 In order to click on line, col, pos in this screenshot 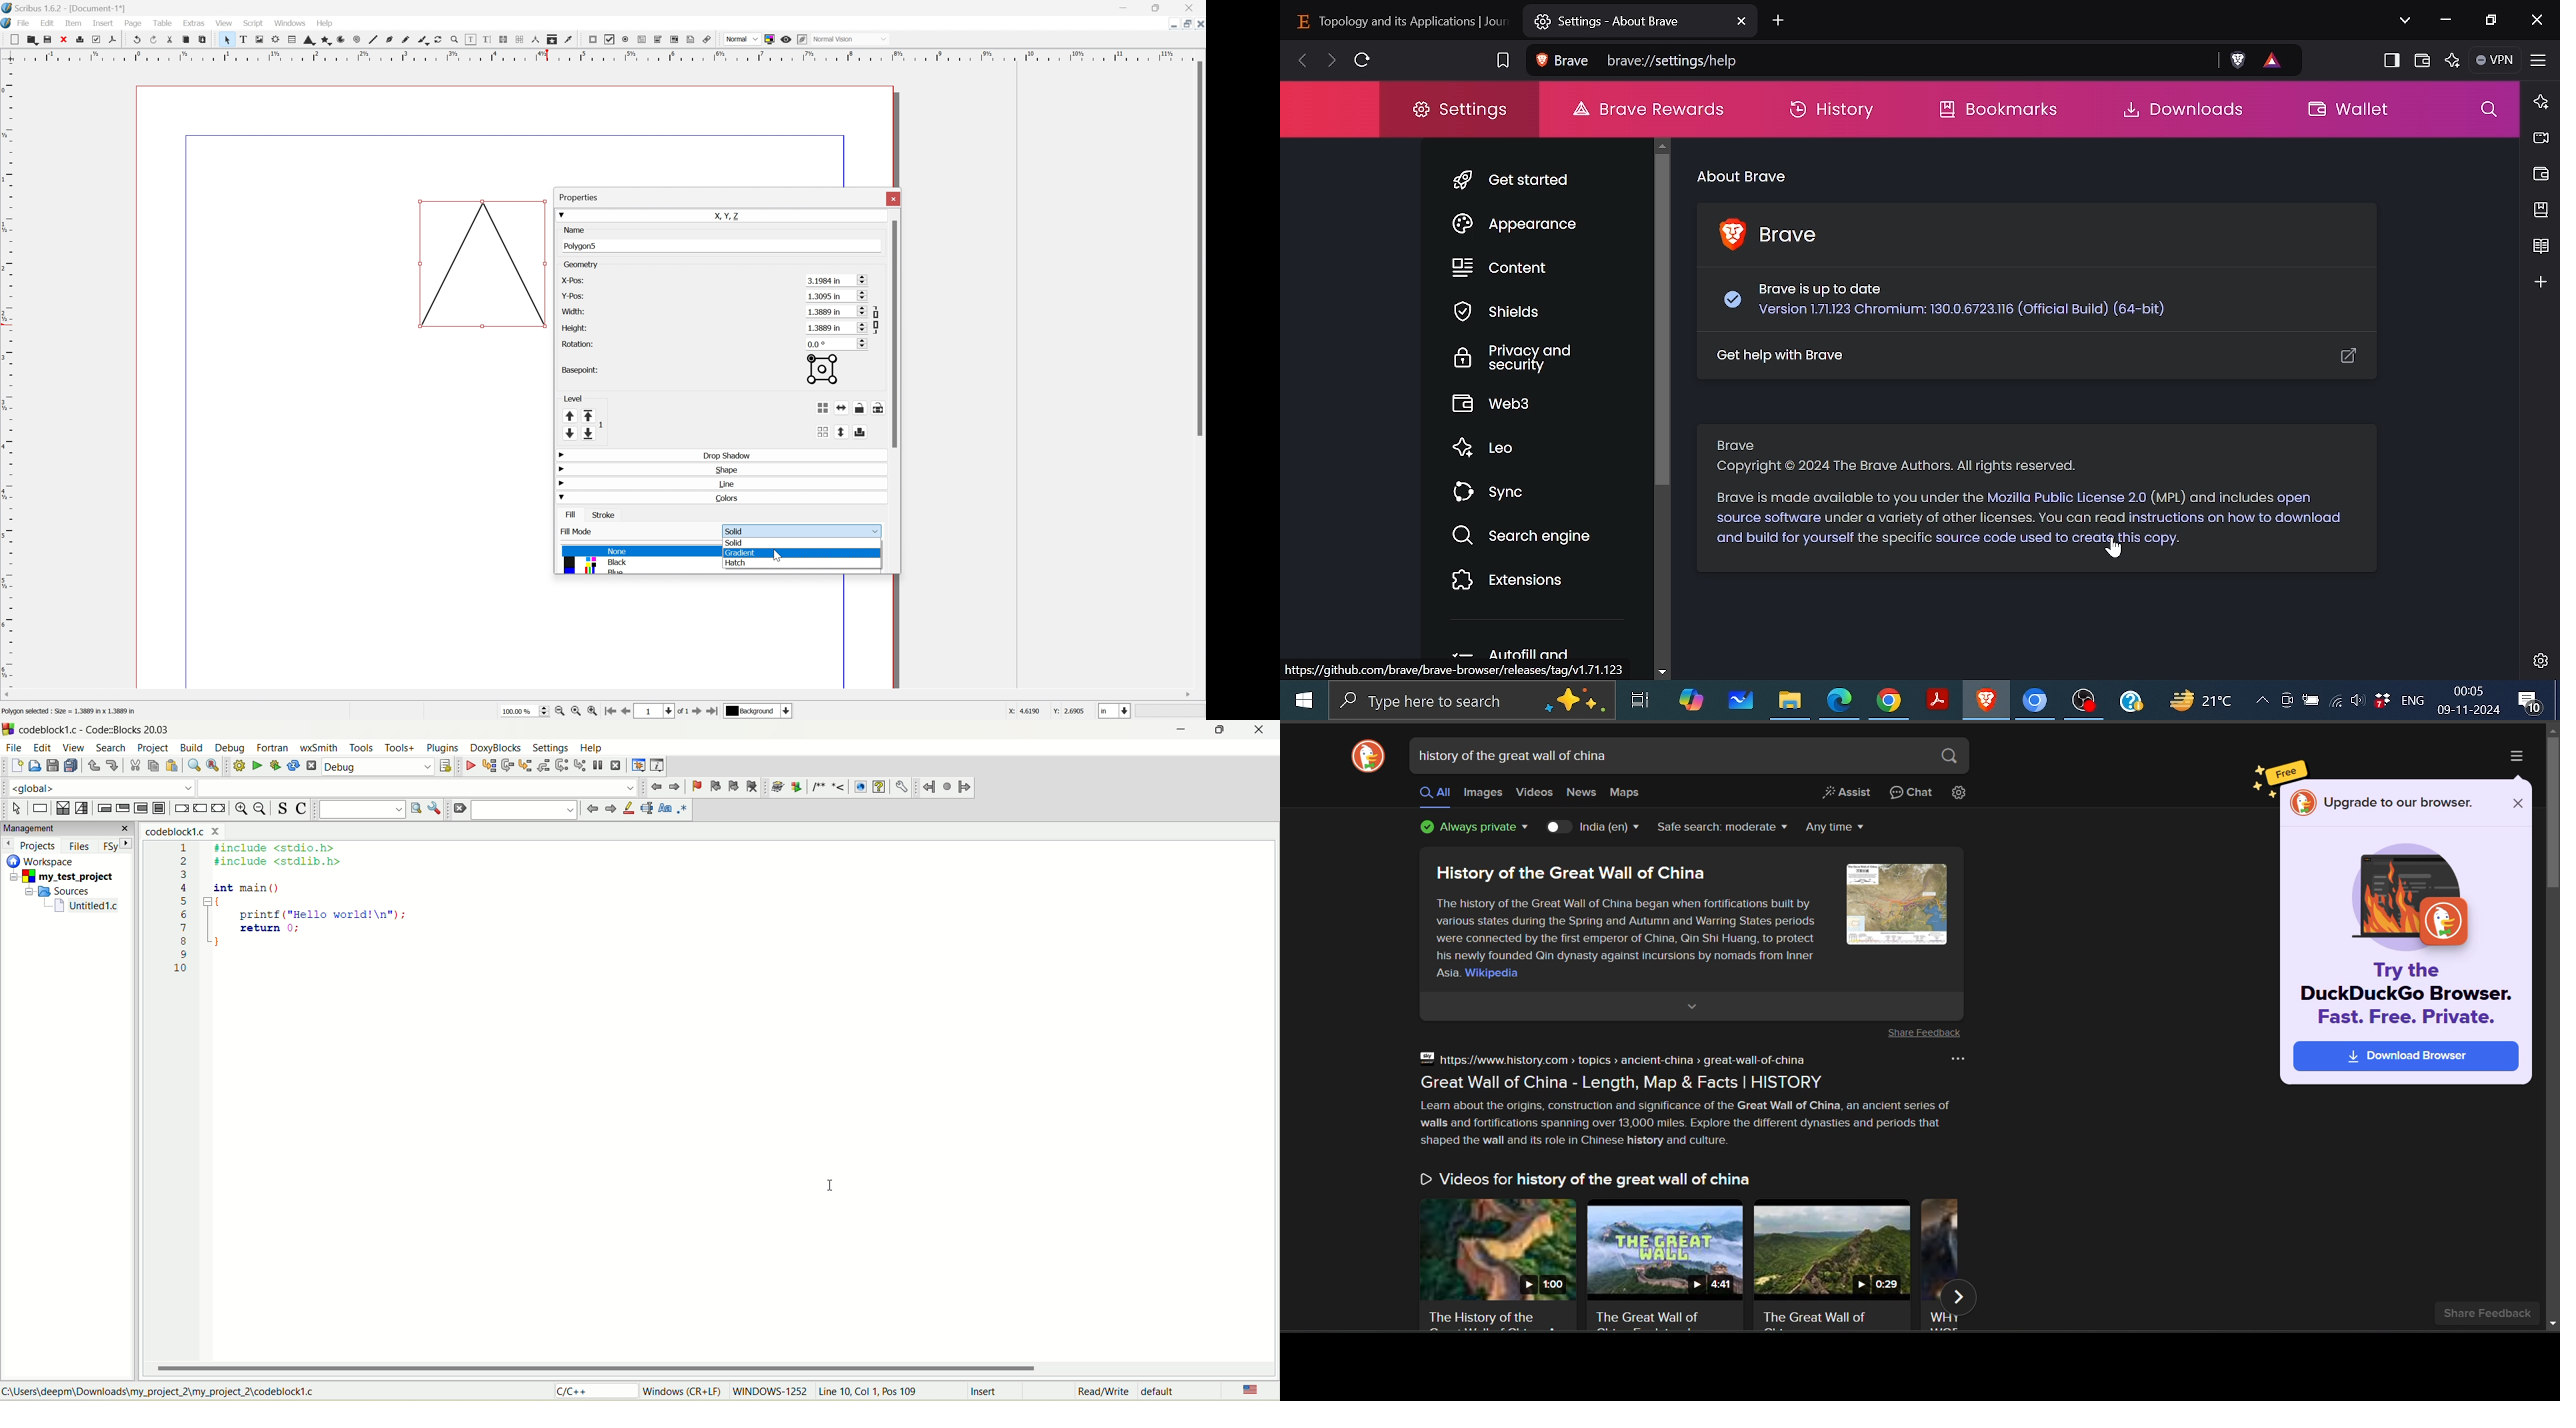, I will do `click(869, 1392)`.